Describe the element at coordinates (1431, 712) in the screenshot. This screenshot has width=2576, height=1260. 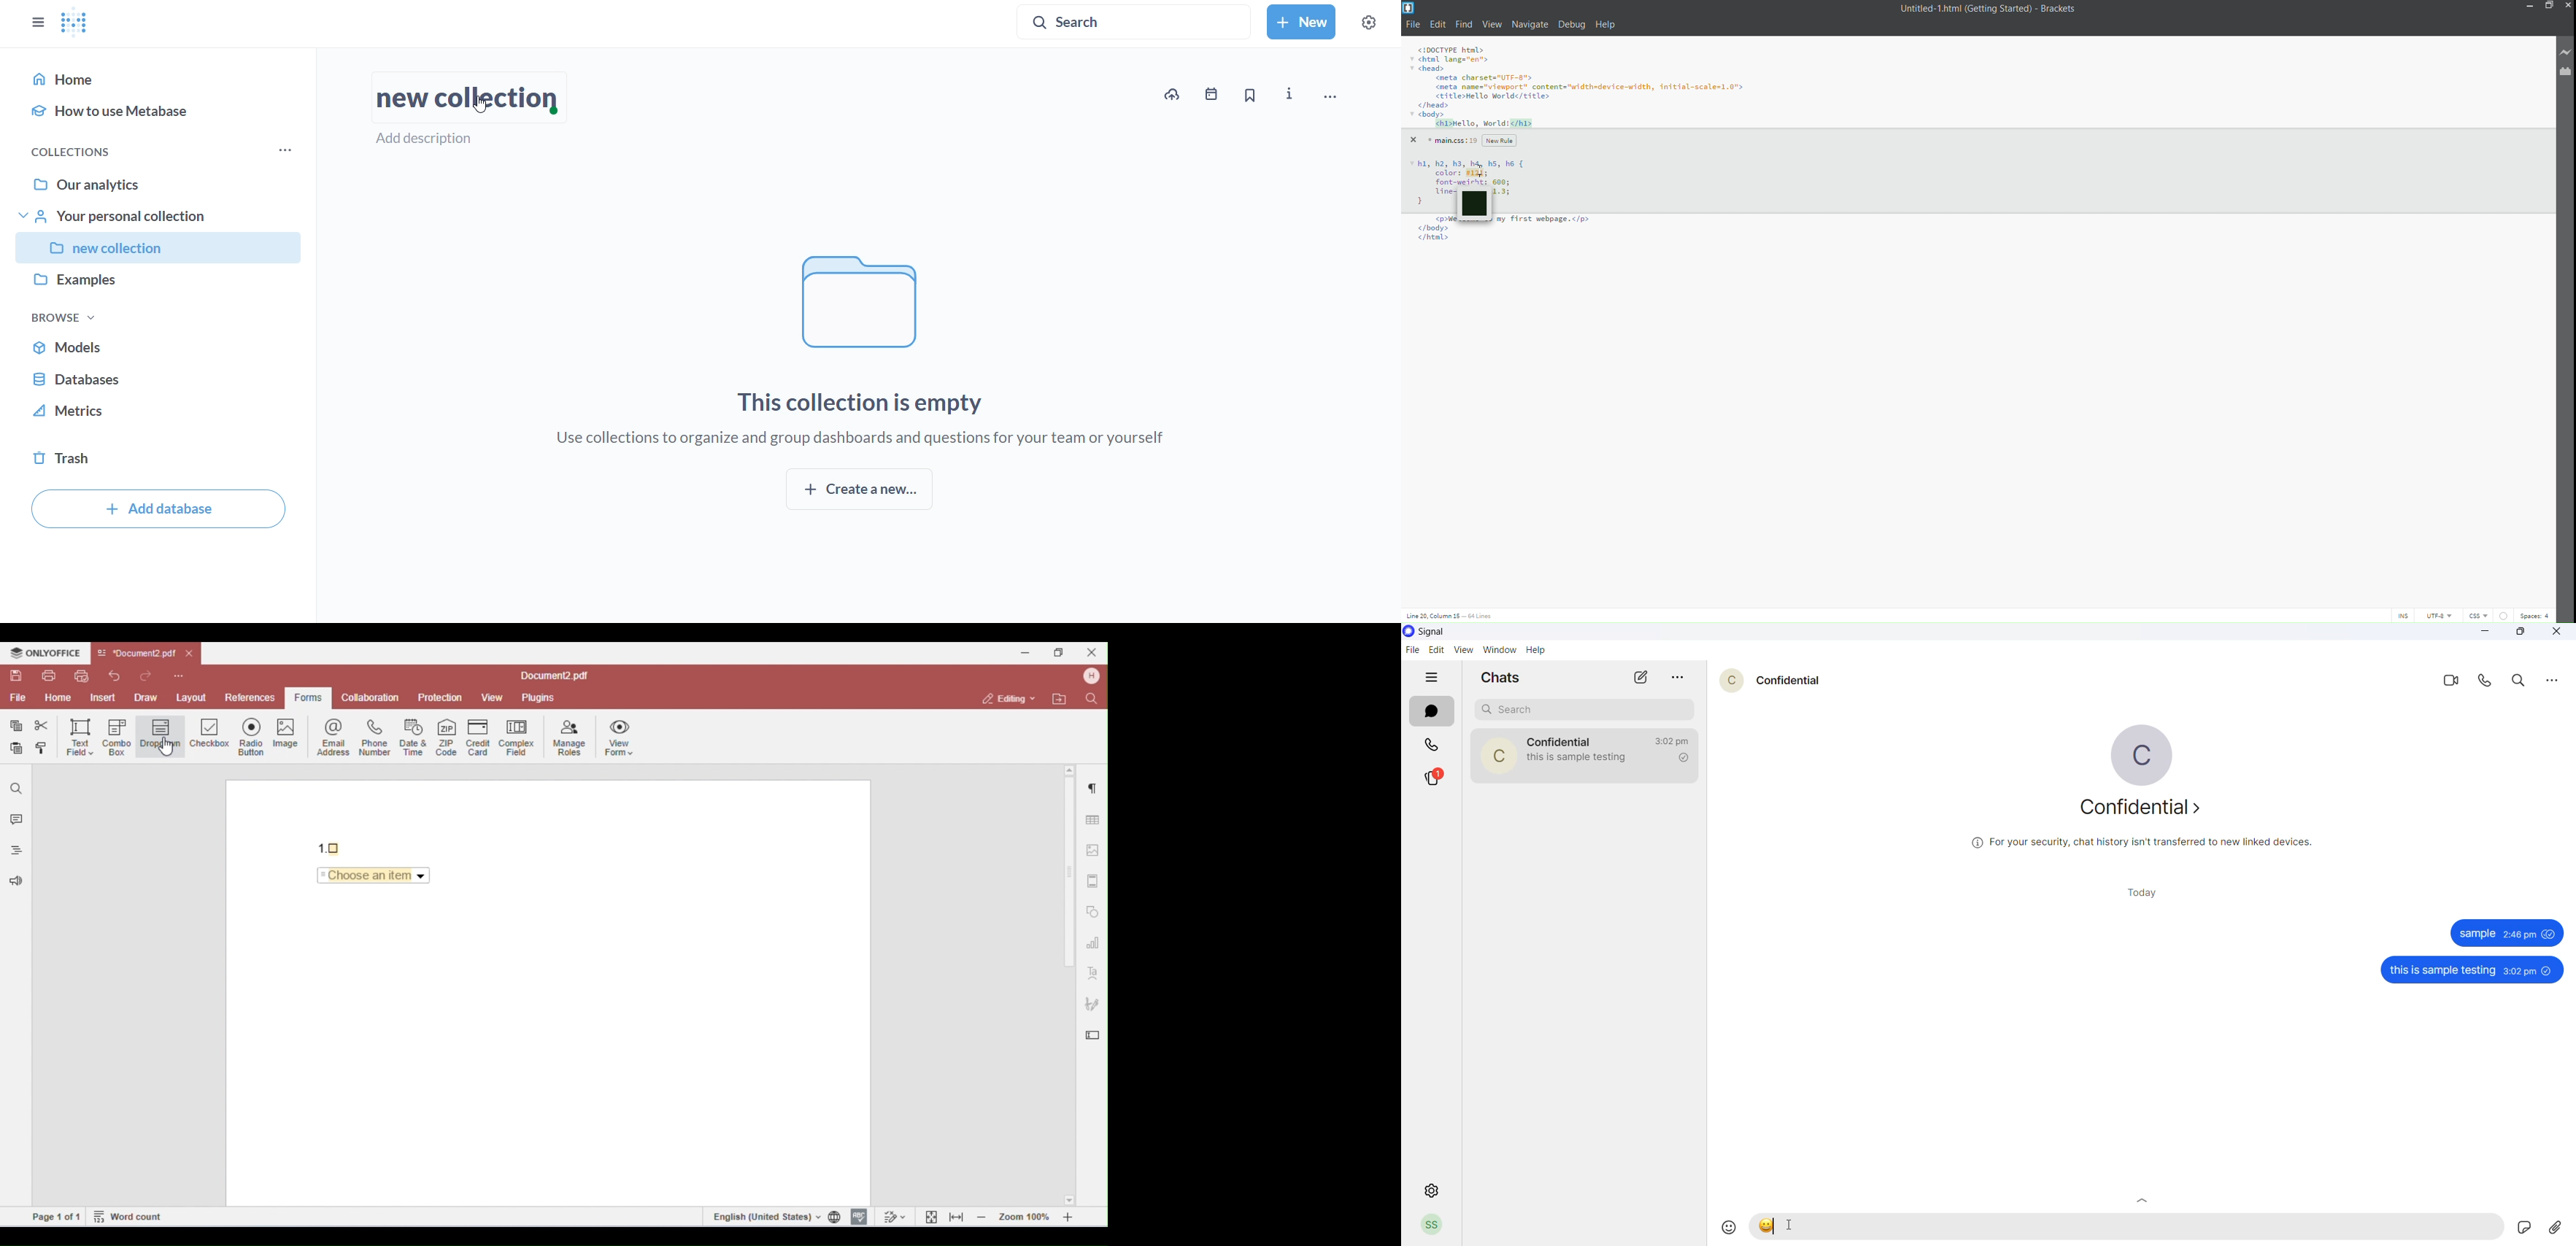
I see `chats` at that location.